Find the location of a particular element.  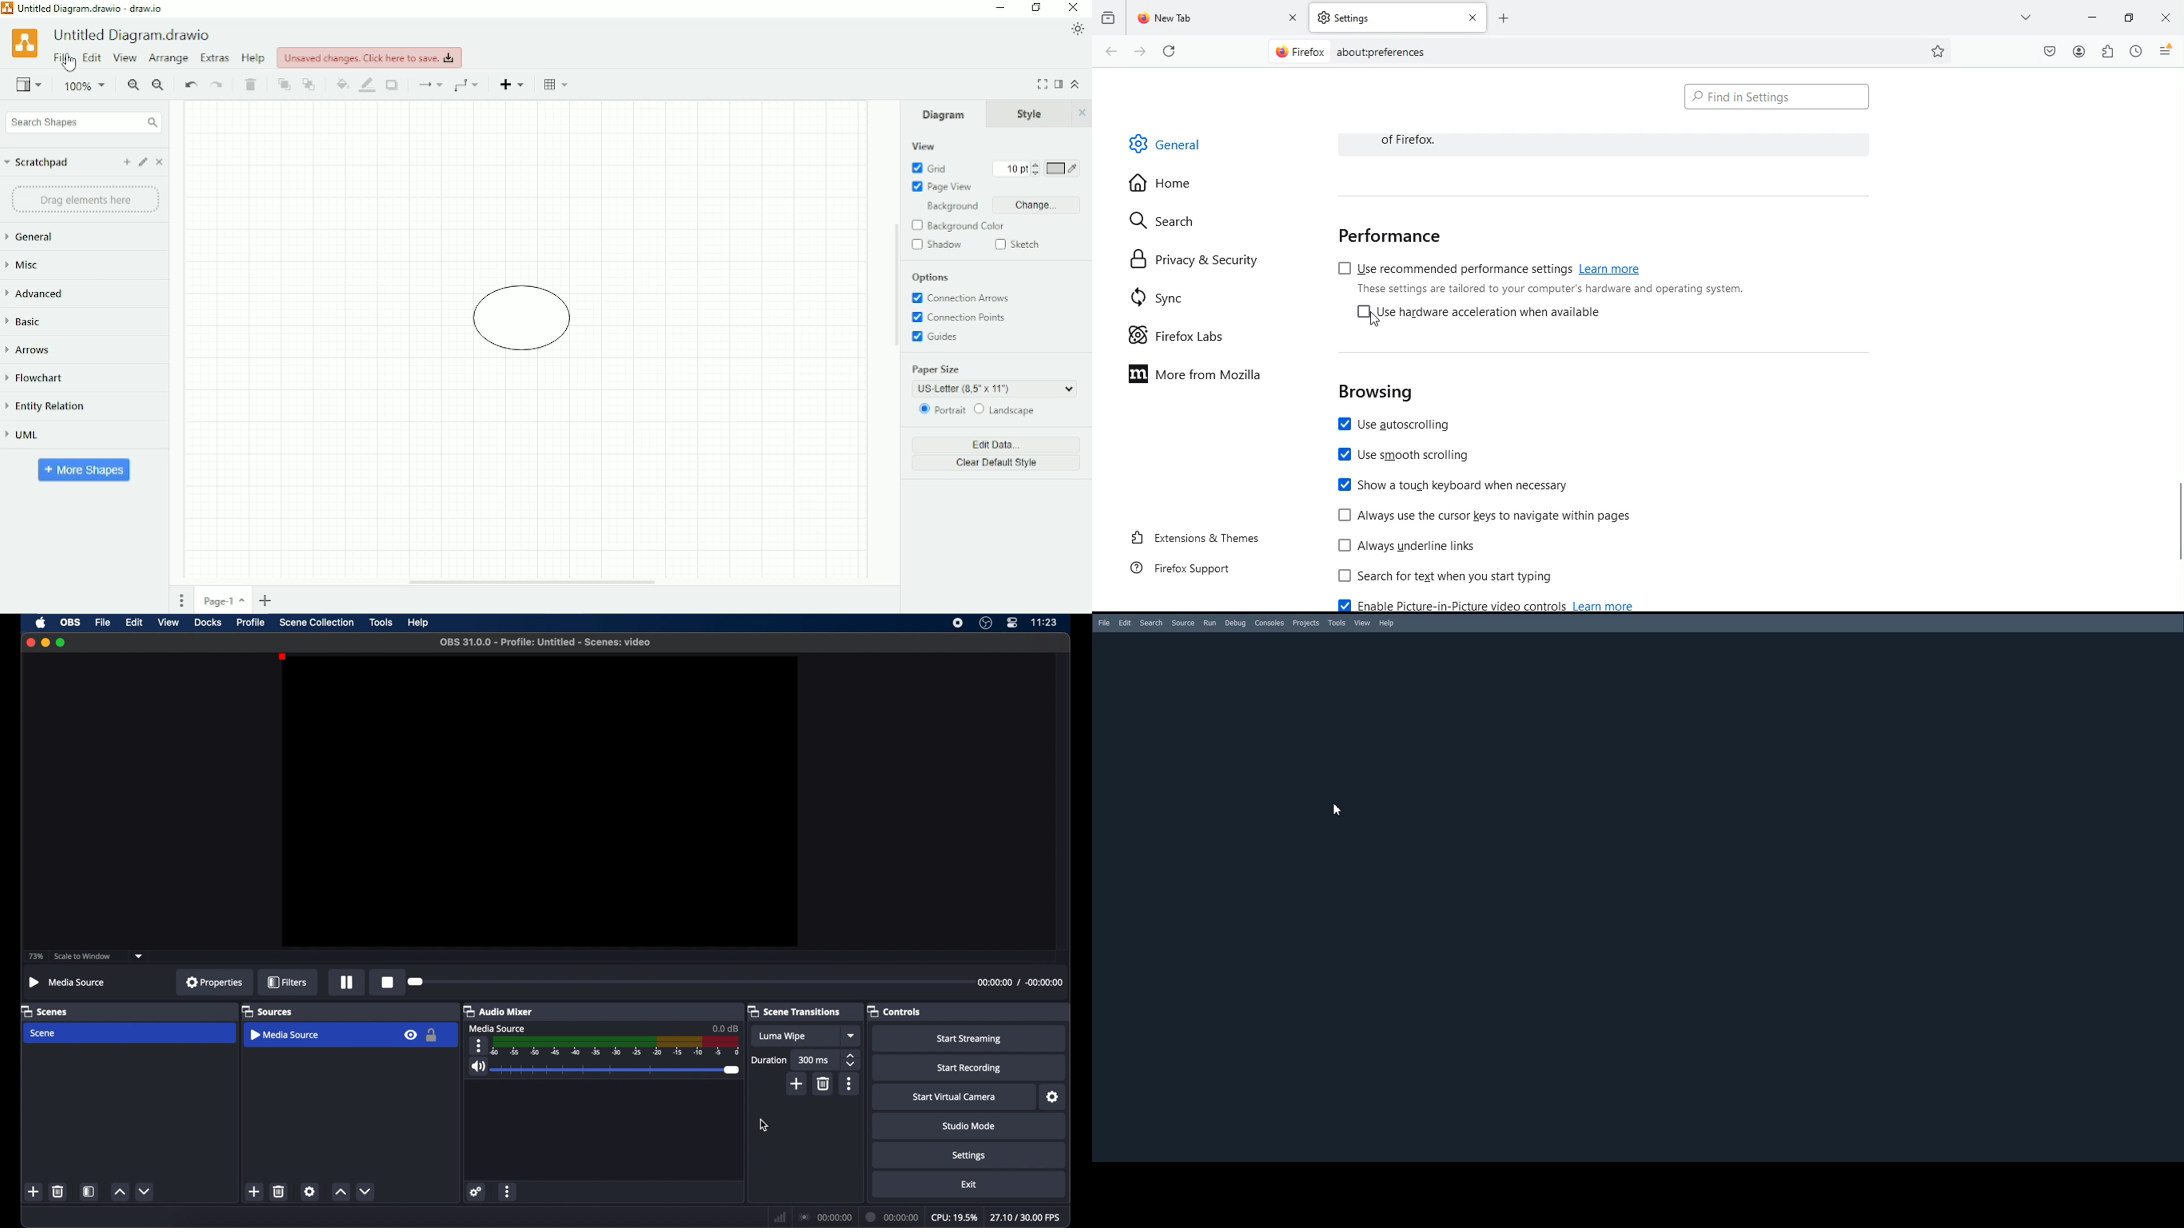

Change is located at coordinates (1041, 205).